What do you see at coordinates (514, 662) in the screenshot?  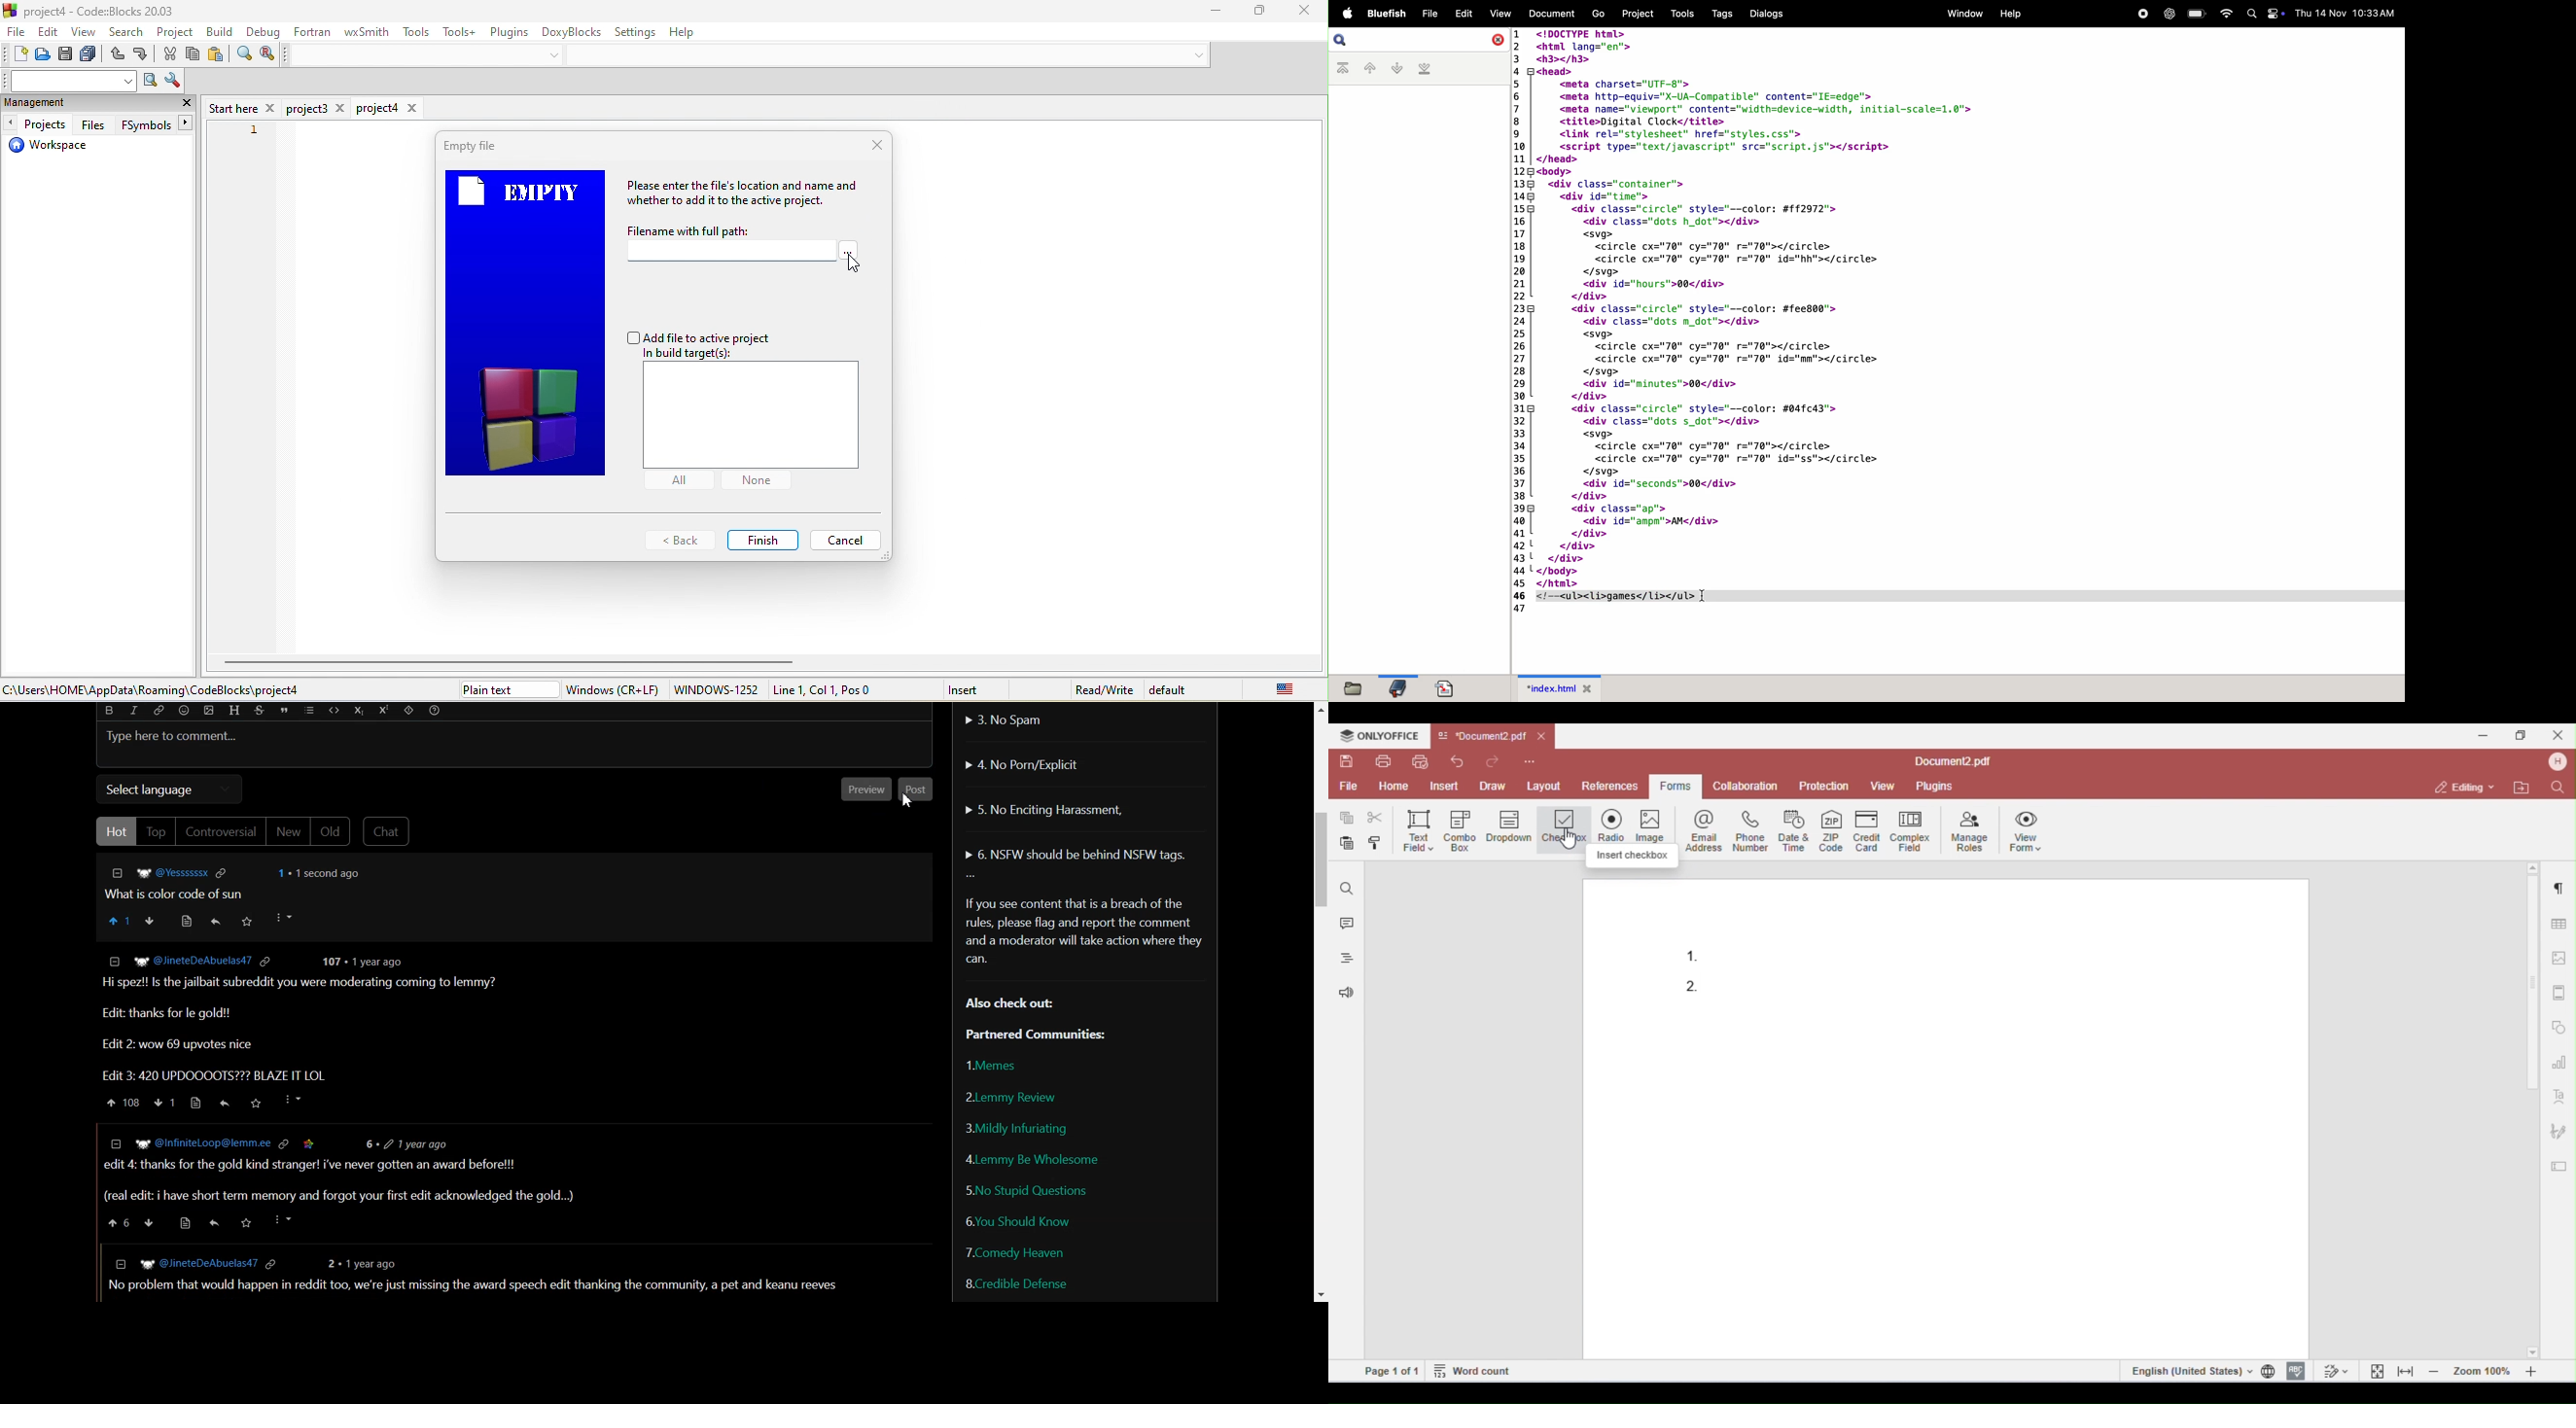 I see `horizontal scroll bar` at bounding box center [514, 662].